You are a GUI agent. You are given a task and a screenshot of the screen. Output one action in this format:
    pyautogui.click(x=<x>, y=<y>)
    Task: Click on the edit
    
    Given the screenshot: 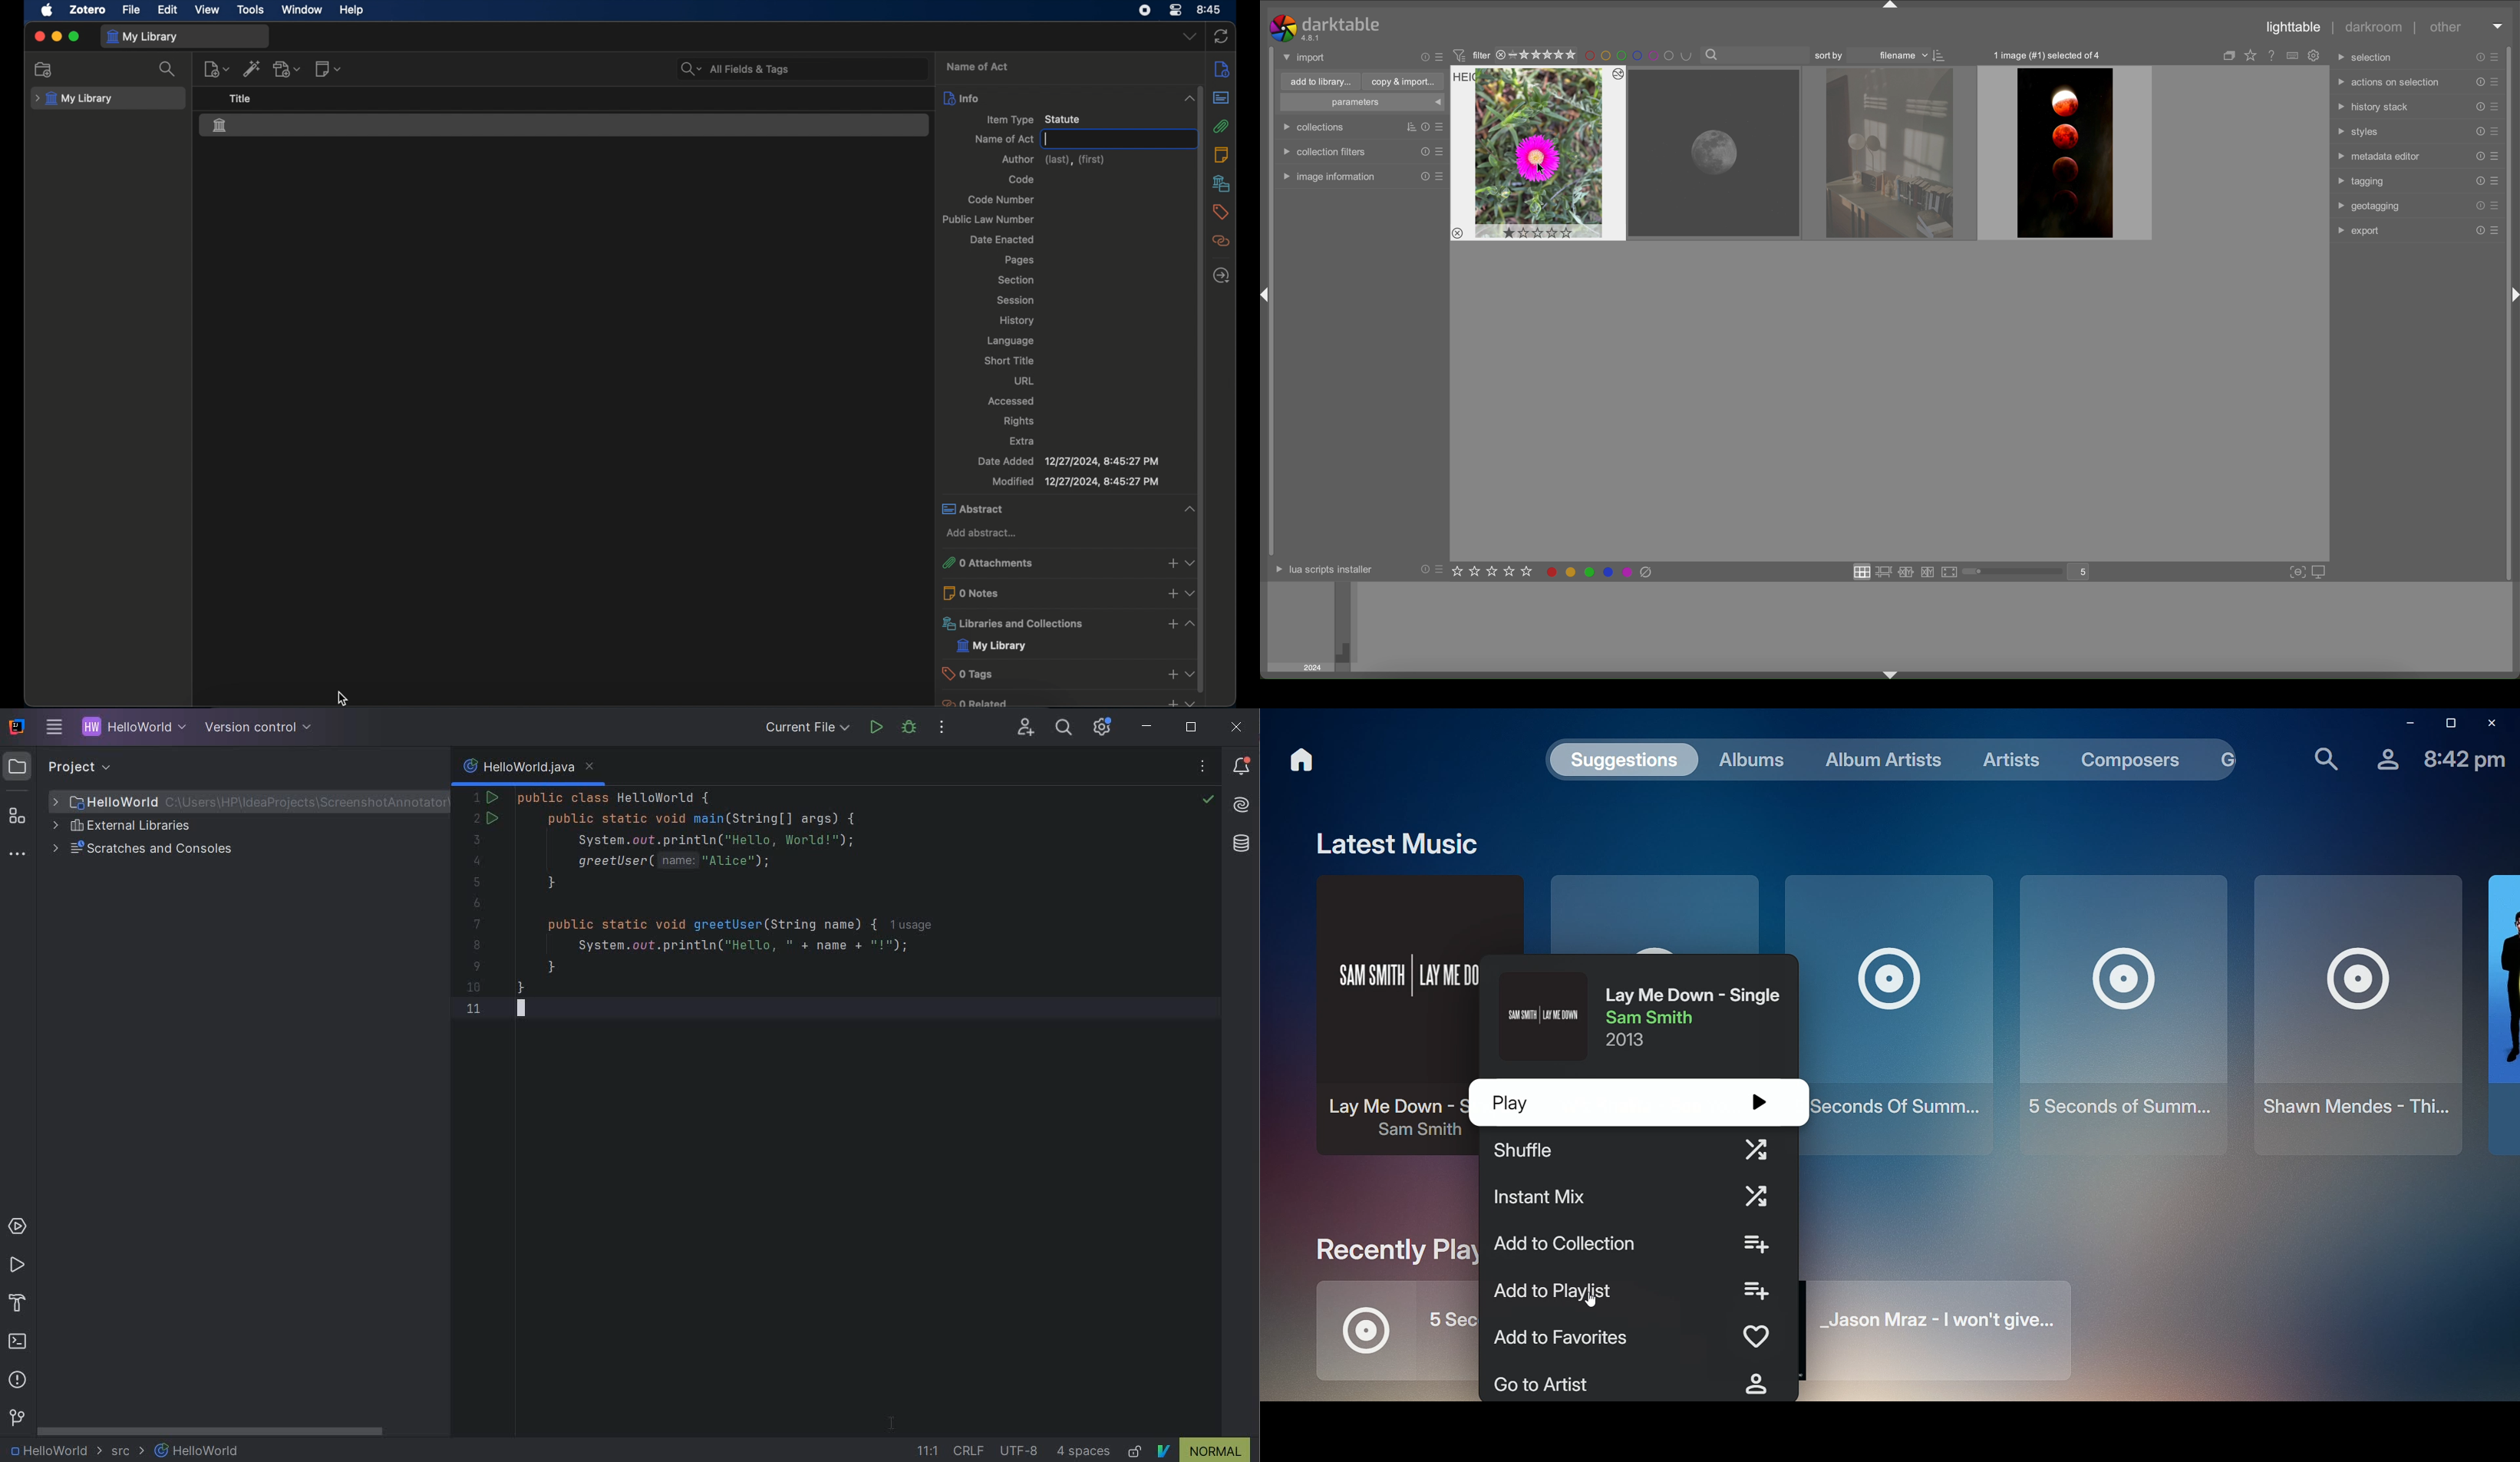 What is the action you would take?
    pyautogui.click(x=166, y=11)
    